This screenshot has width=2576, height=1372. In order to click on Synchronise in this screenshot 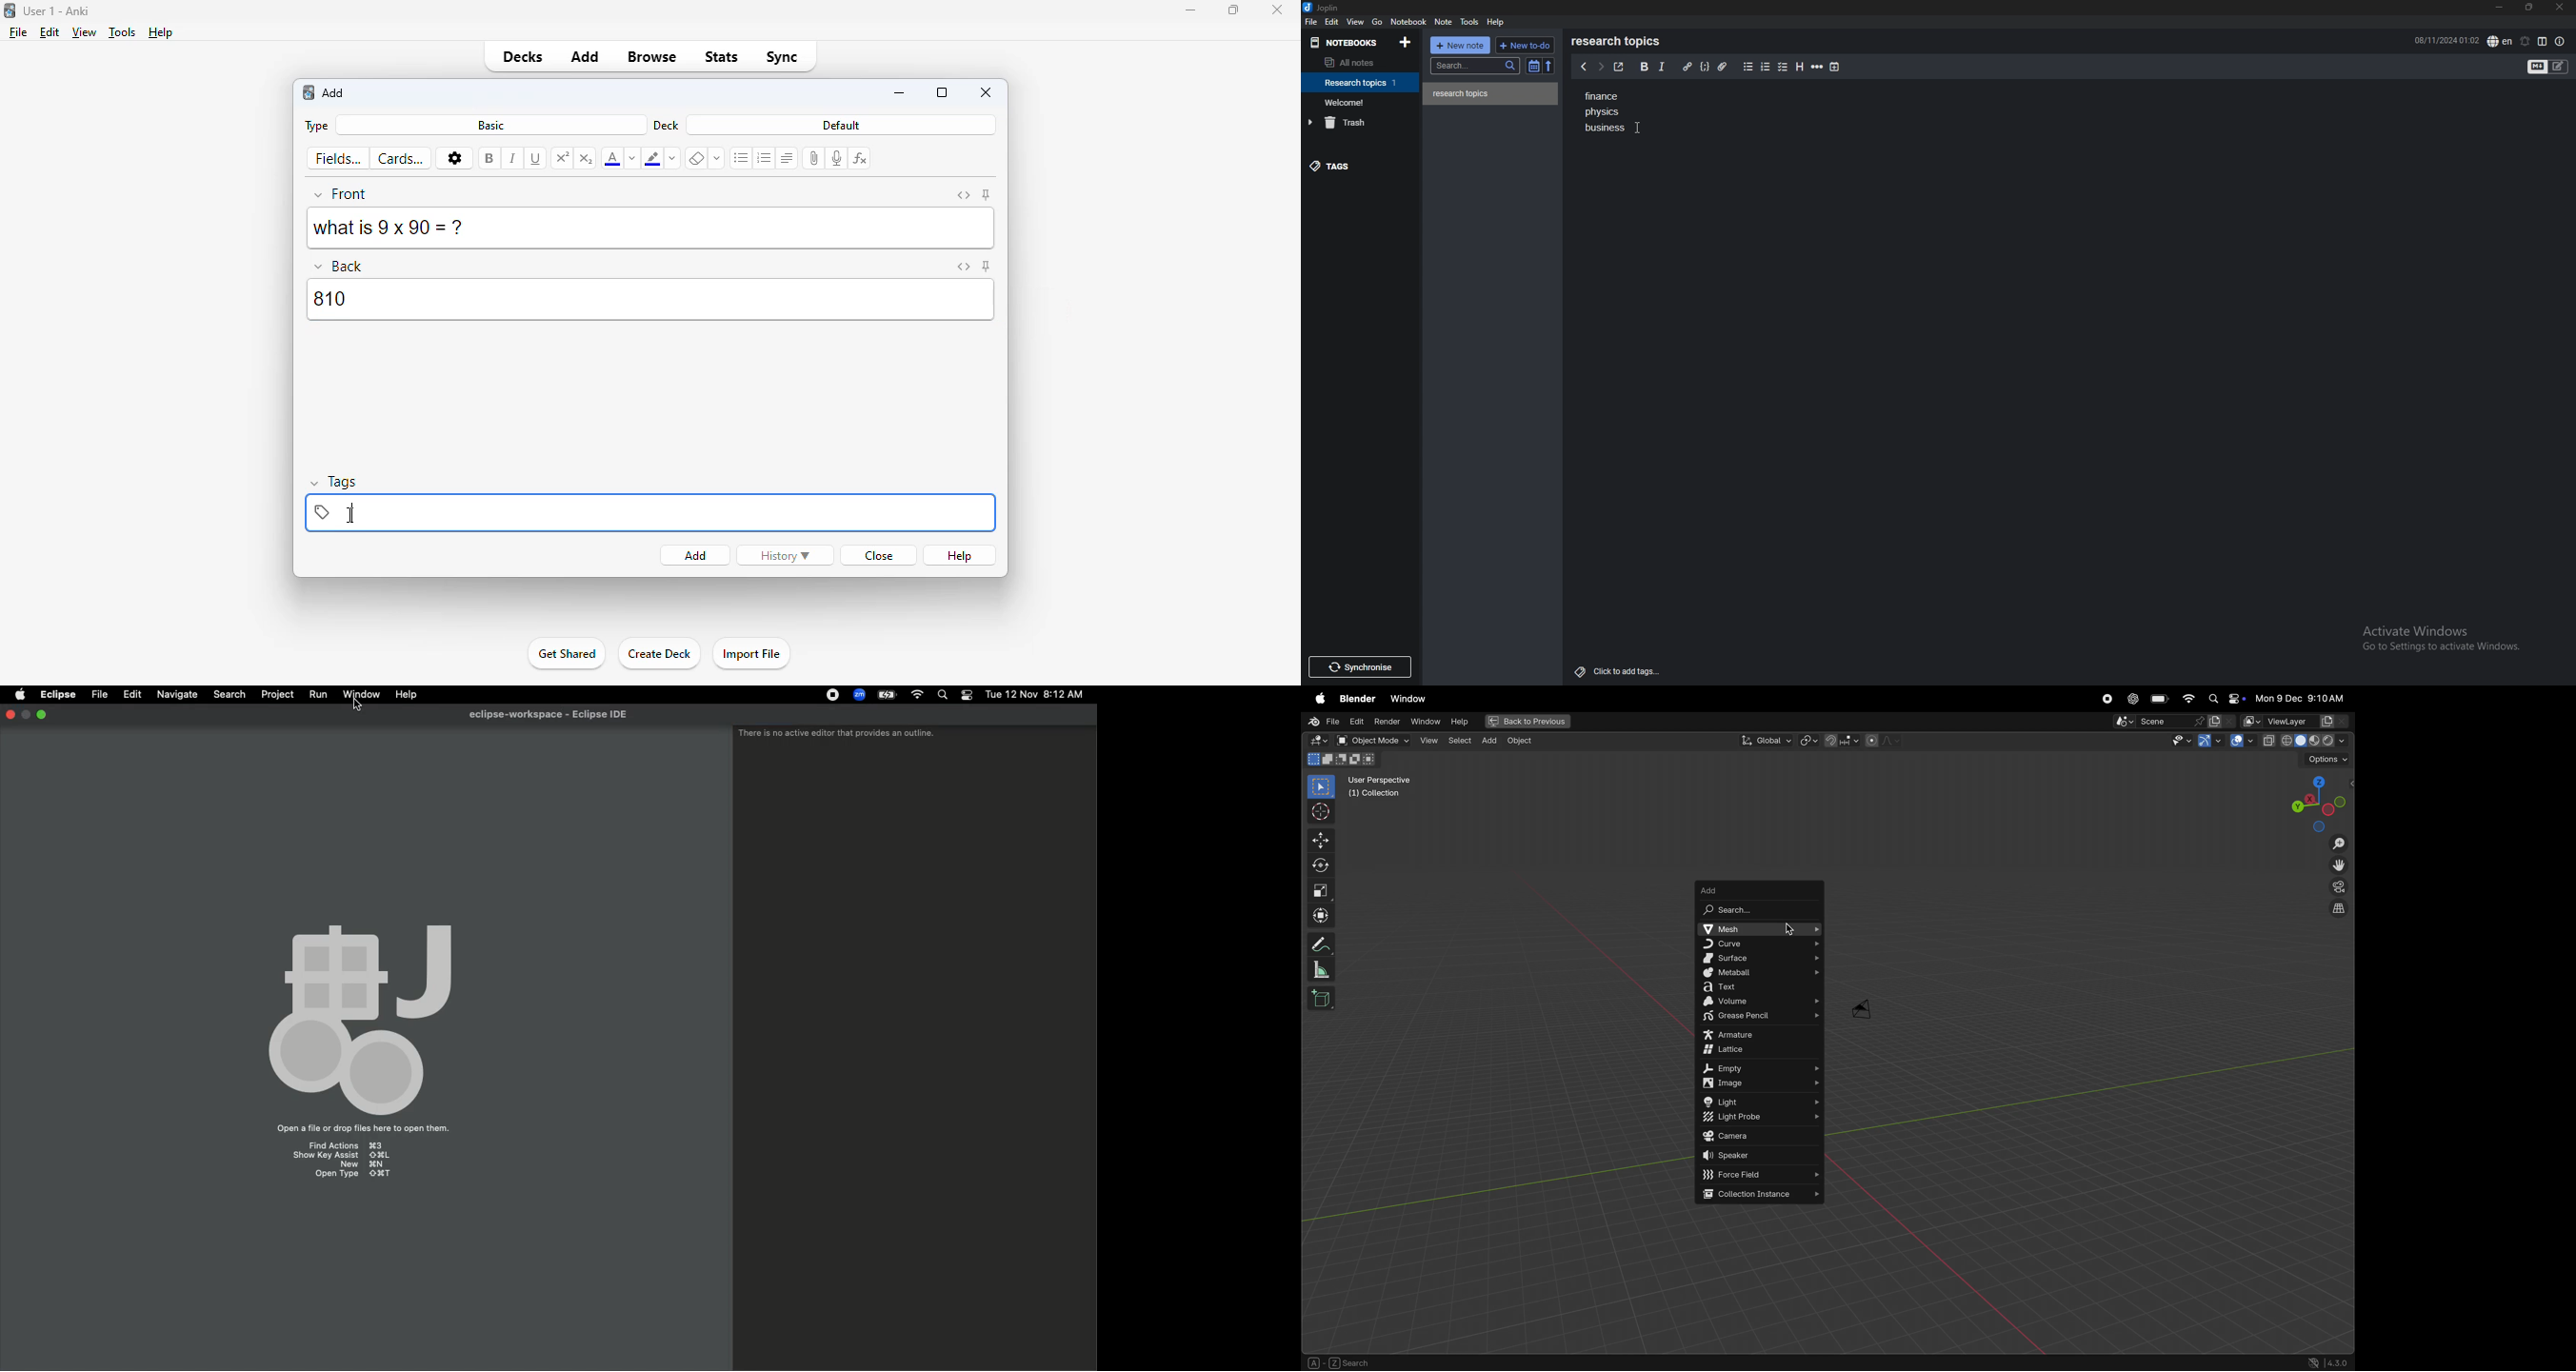, I will do `click(1363, 666)`.